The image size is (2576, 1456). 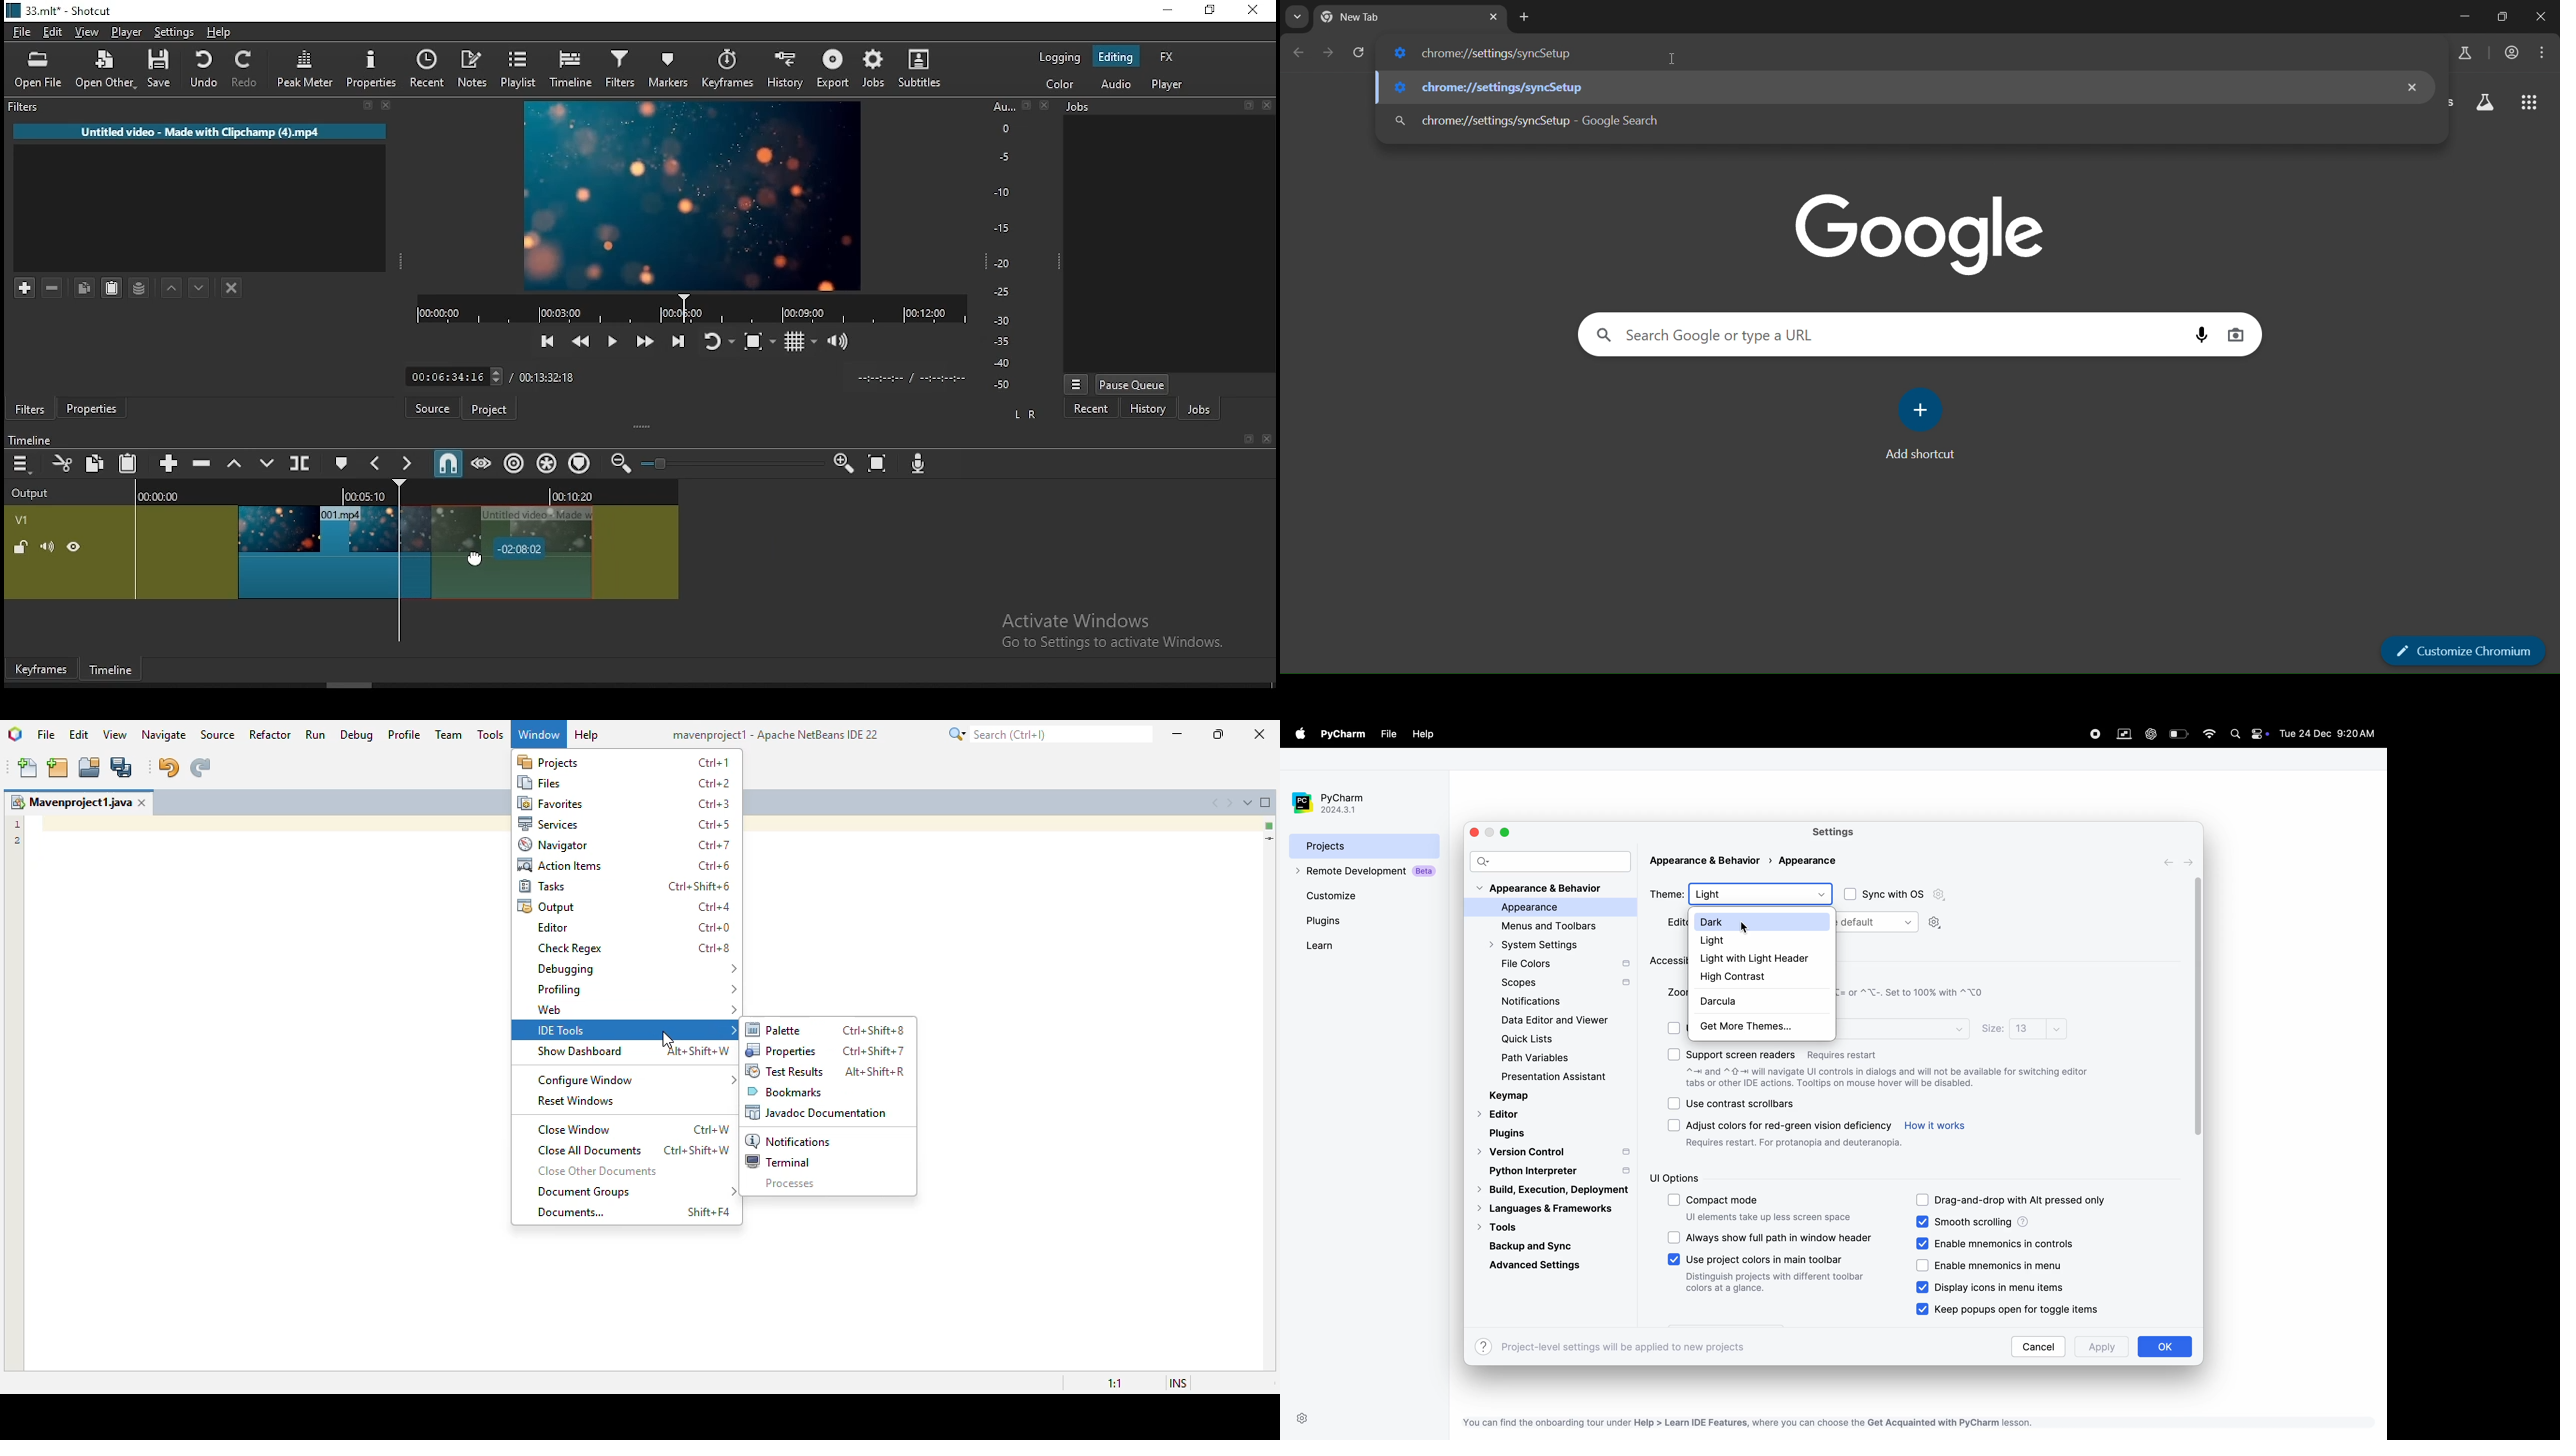 What do you see at coordinates (492, 409) in the screenshot?
I see `Project` at bounding box center [492, 409].